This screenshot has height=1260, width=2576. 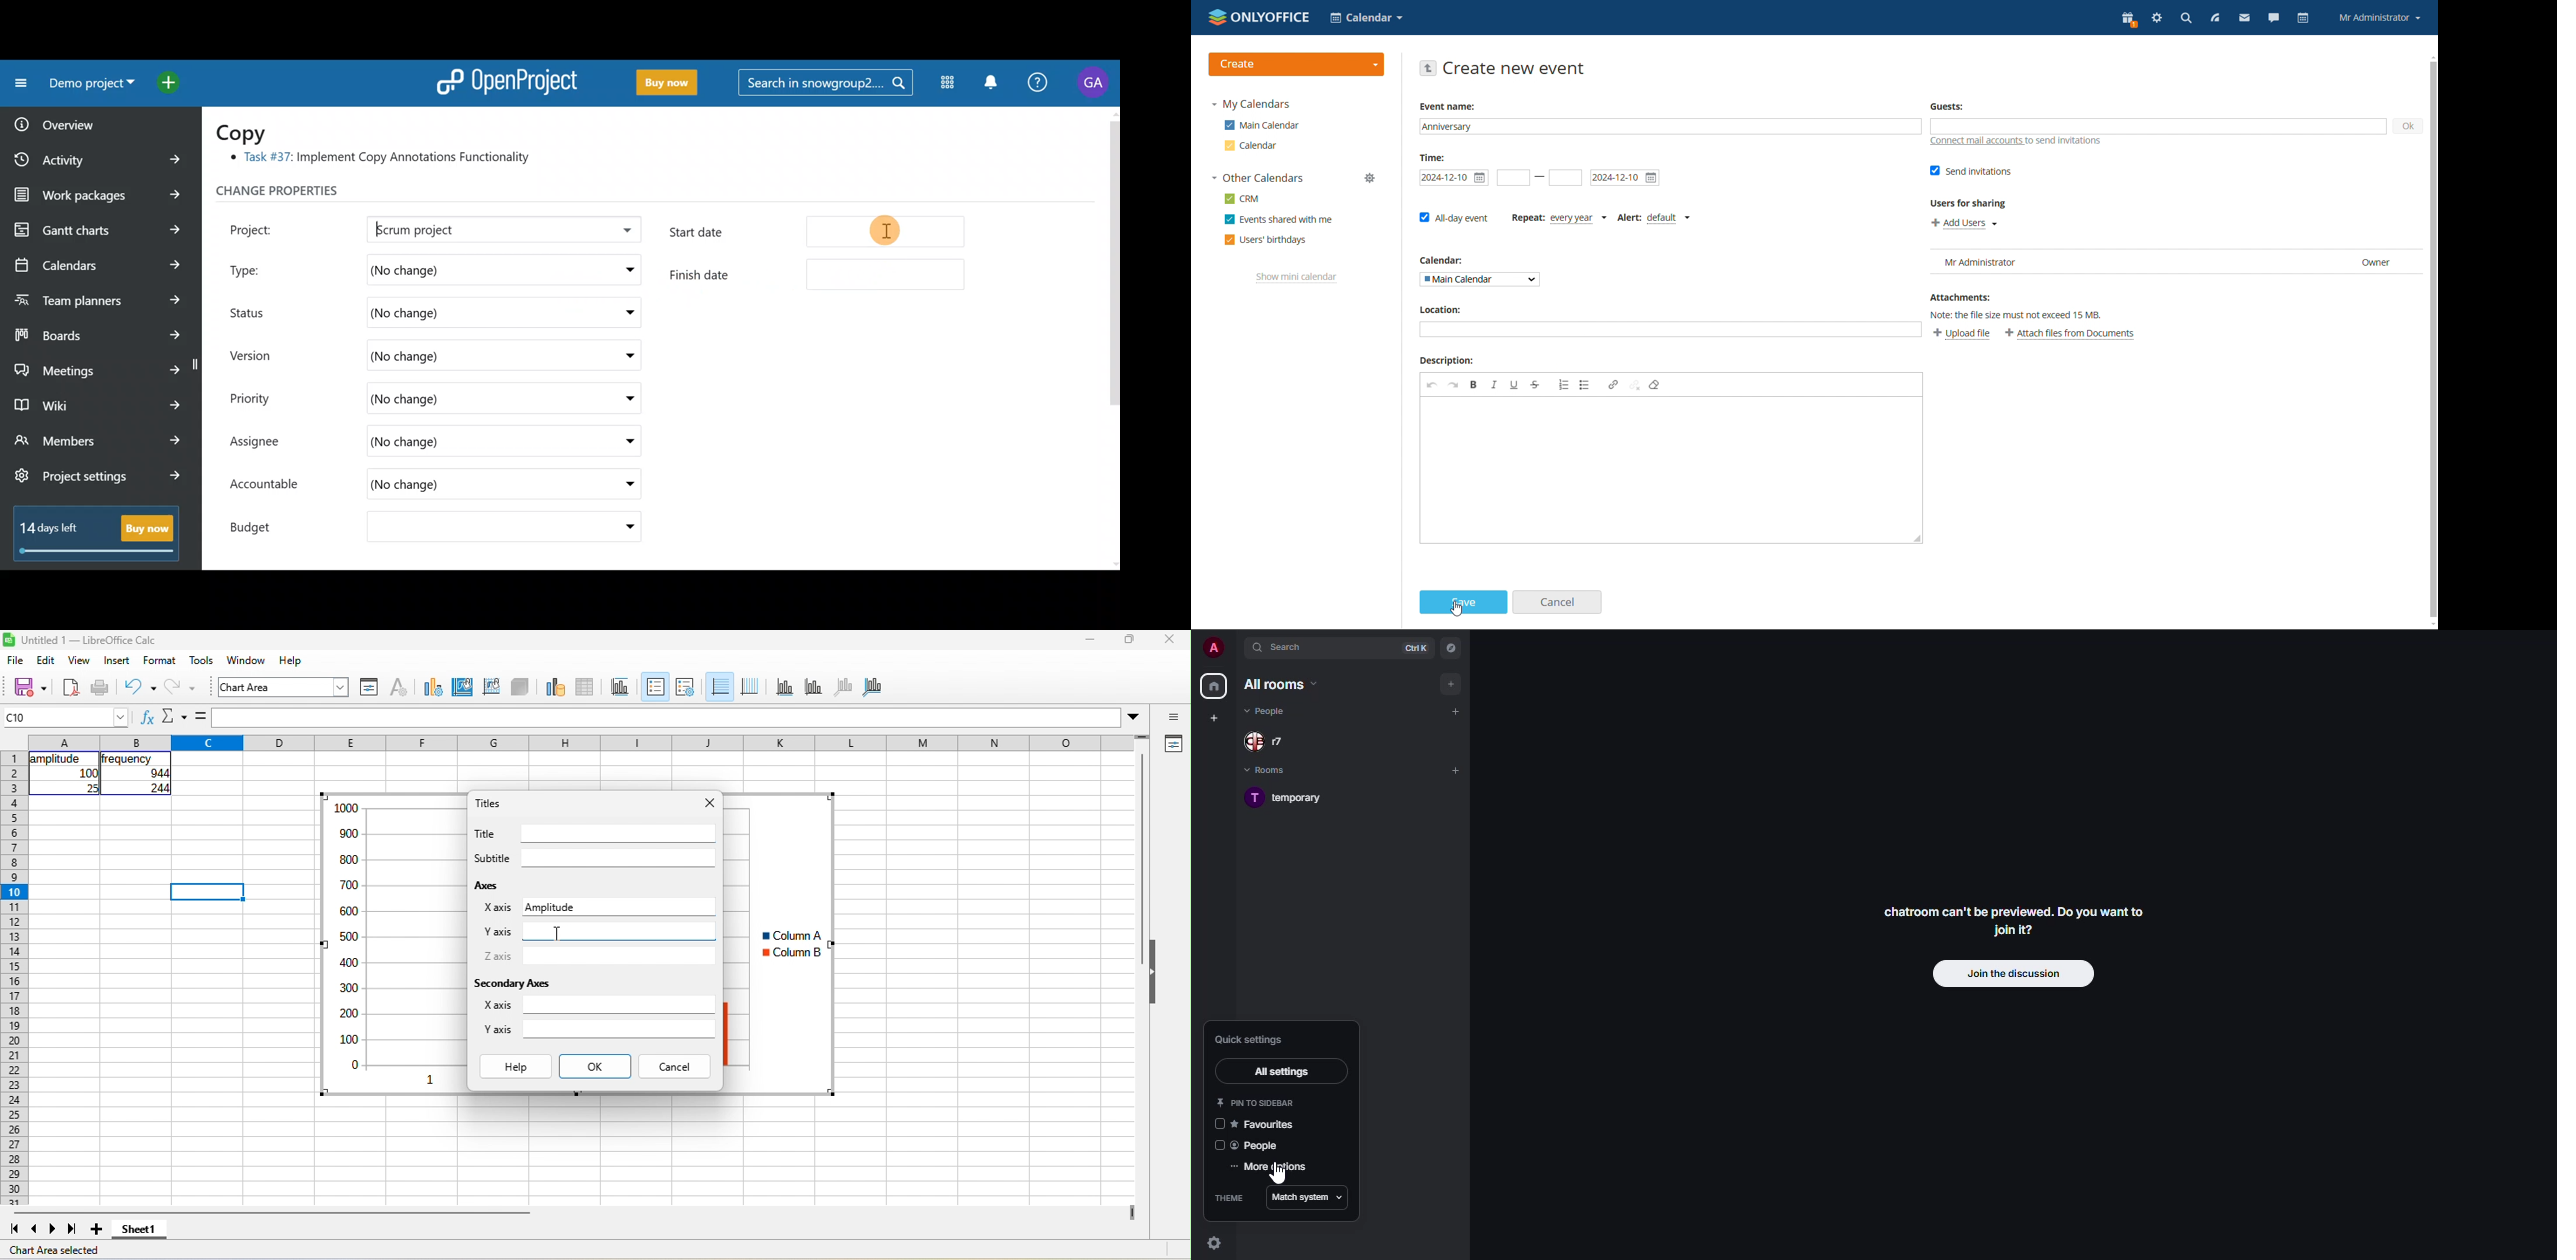 What do you see at coordinates (97, 260) in the screenshot?
I see `Calendars` at bounding box center [97, 260].